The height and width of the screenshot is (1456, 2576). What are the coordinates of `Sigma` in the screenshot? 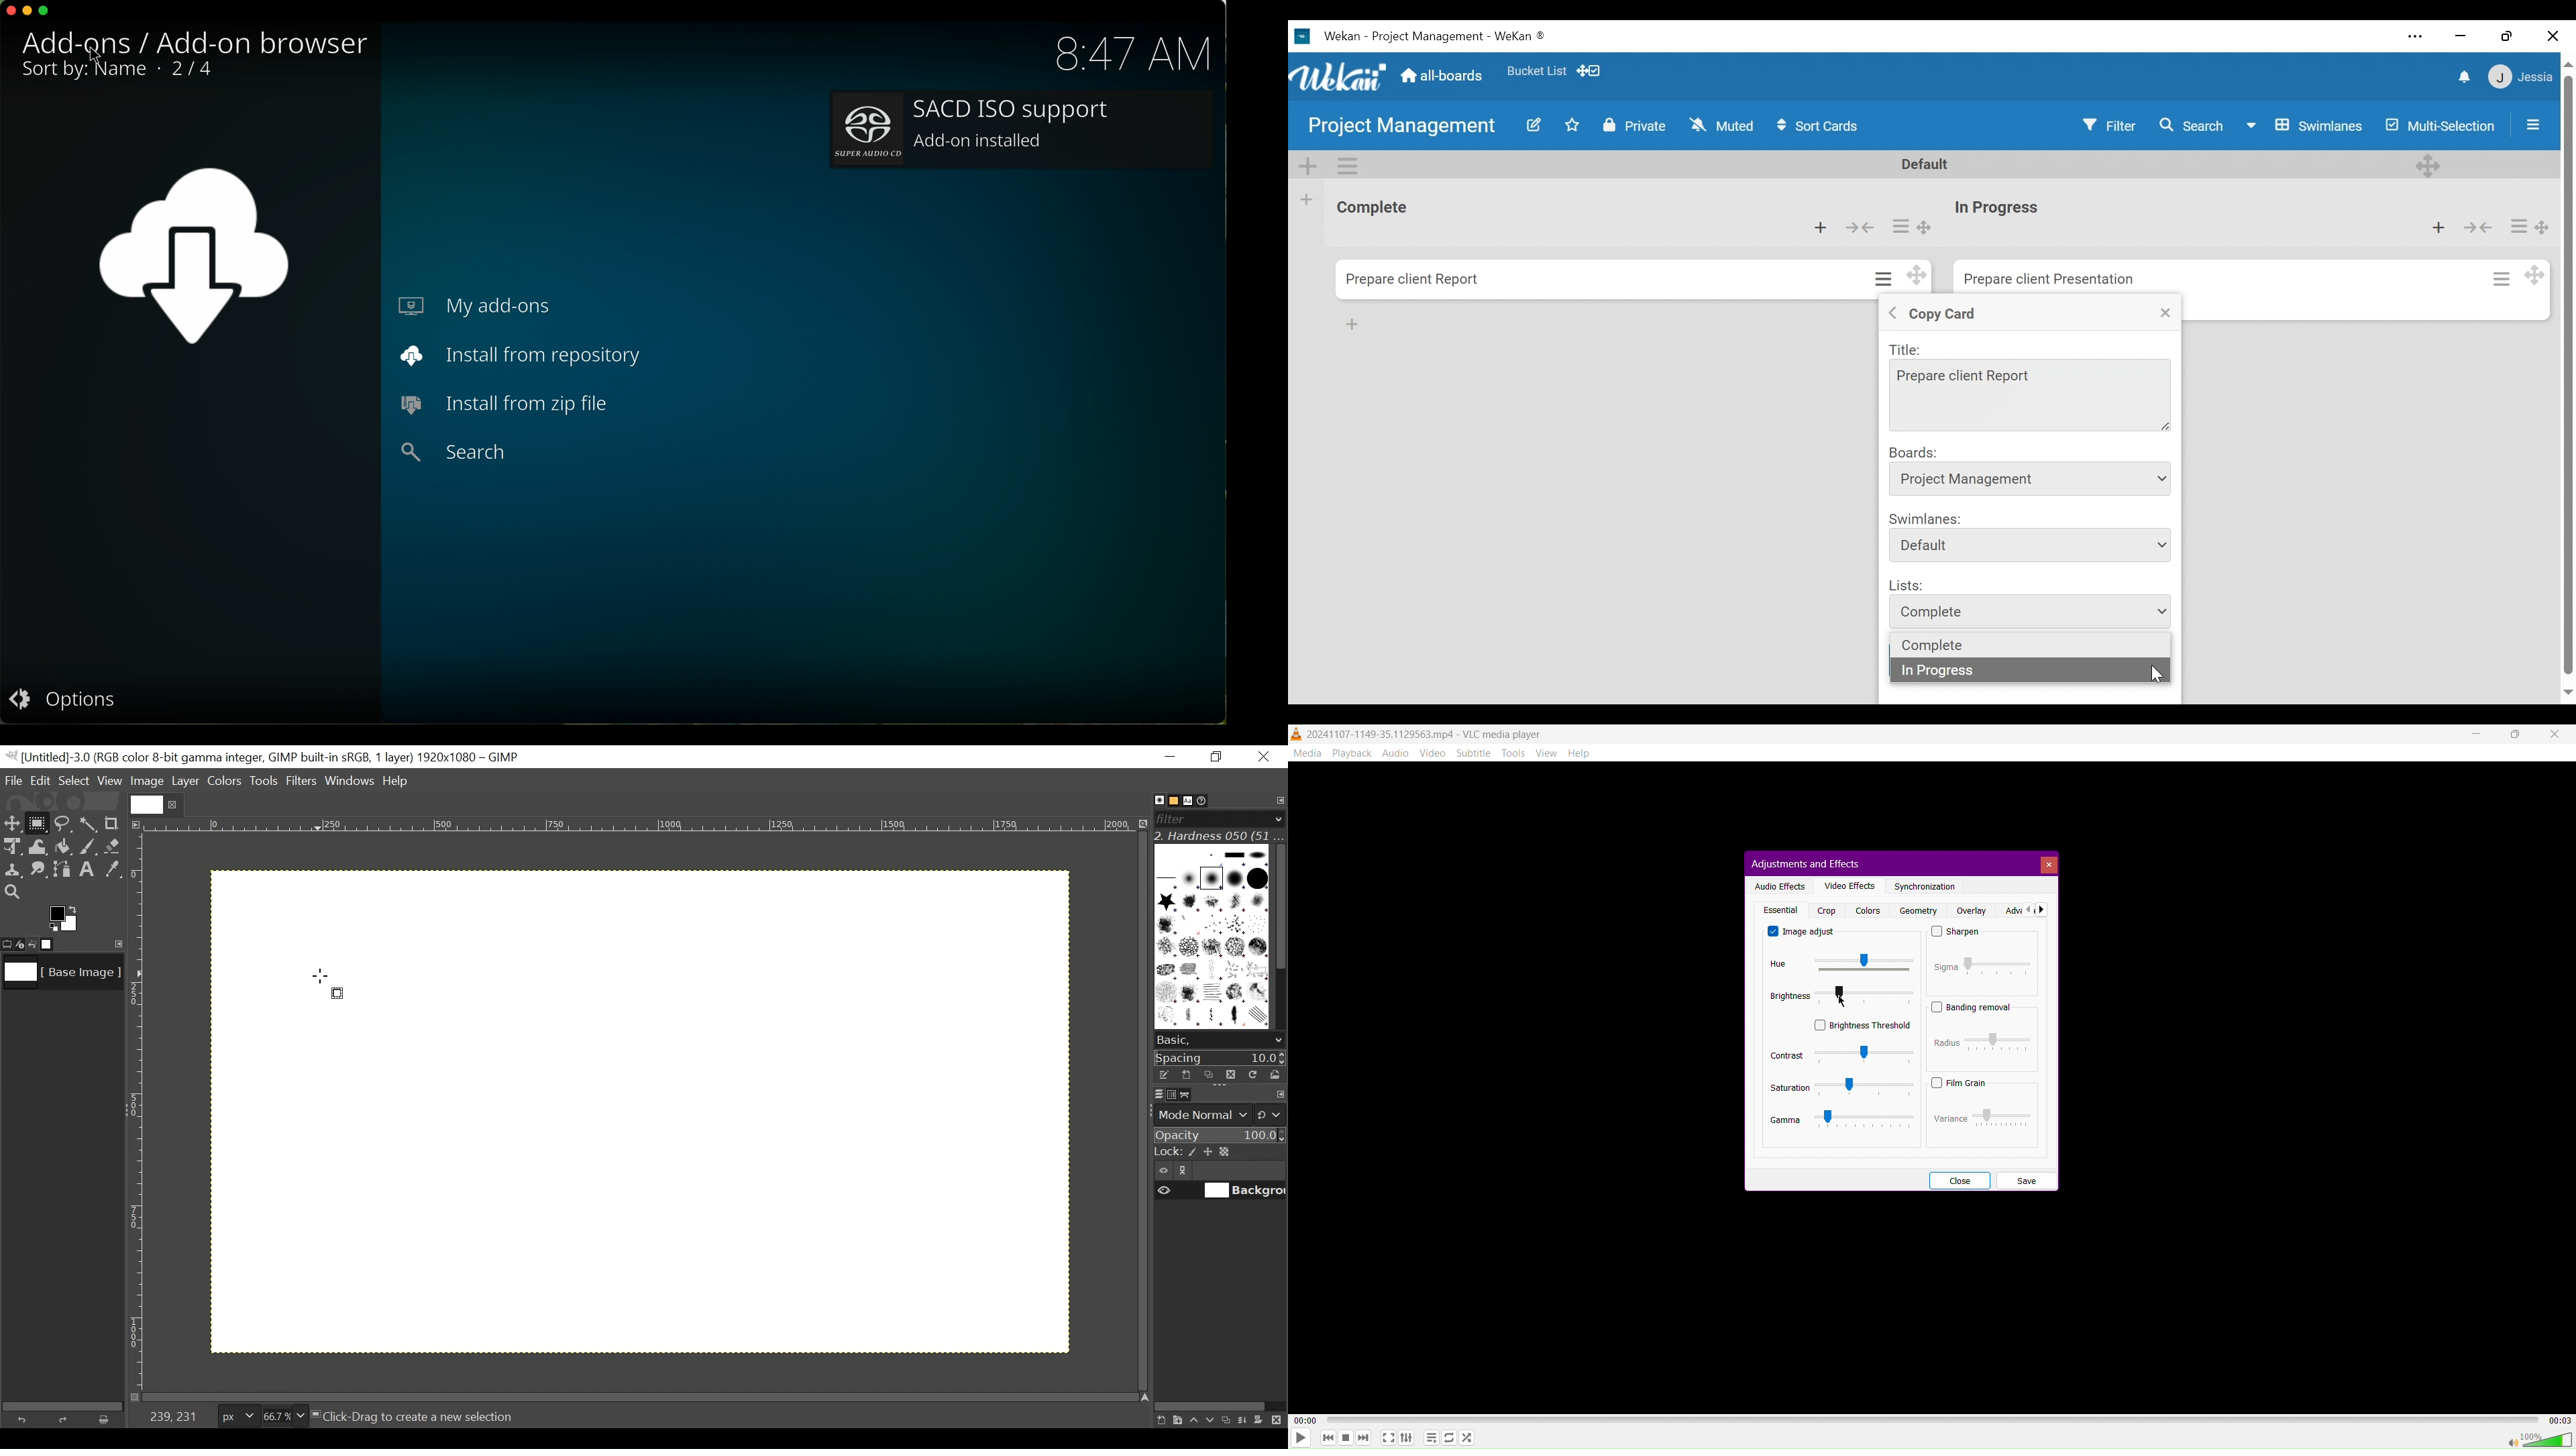 It's located at (1982, 965).